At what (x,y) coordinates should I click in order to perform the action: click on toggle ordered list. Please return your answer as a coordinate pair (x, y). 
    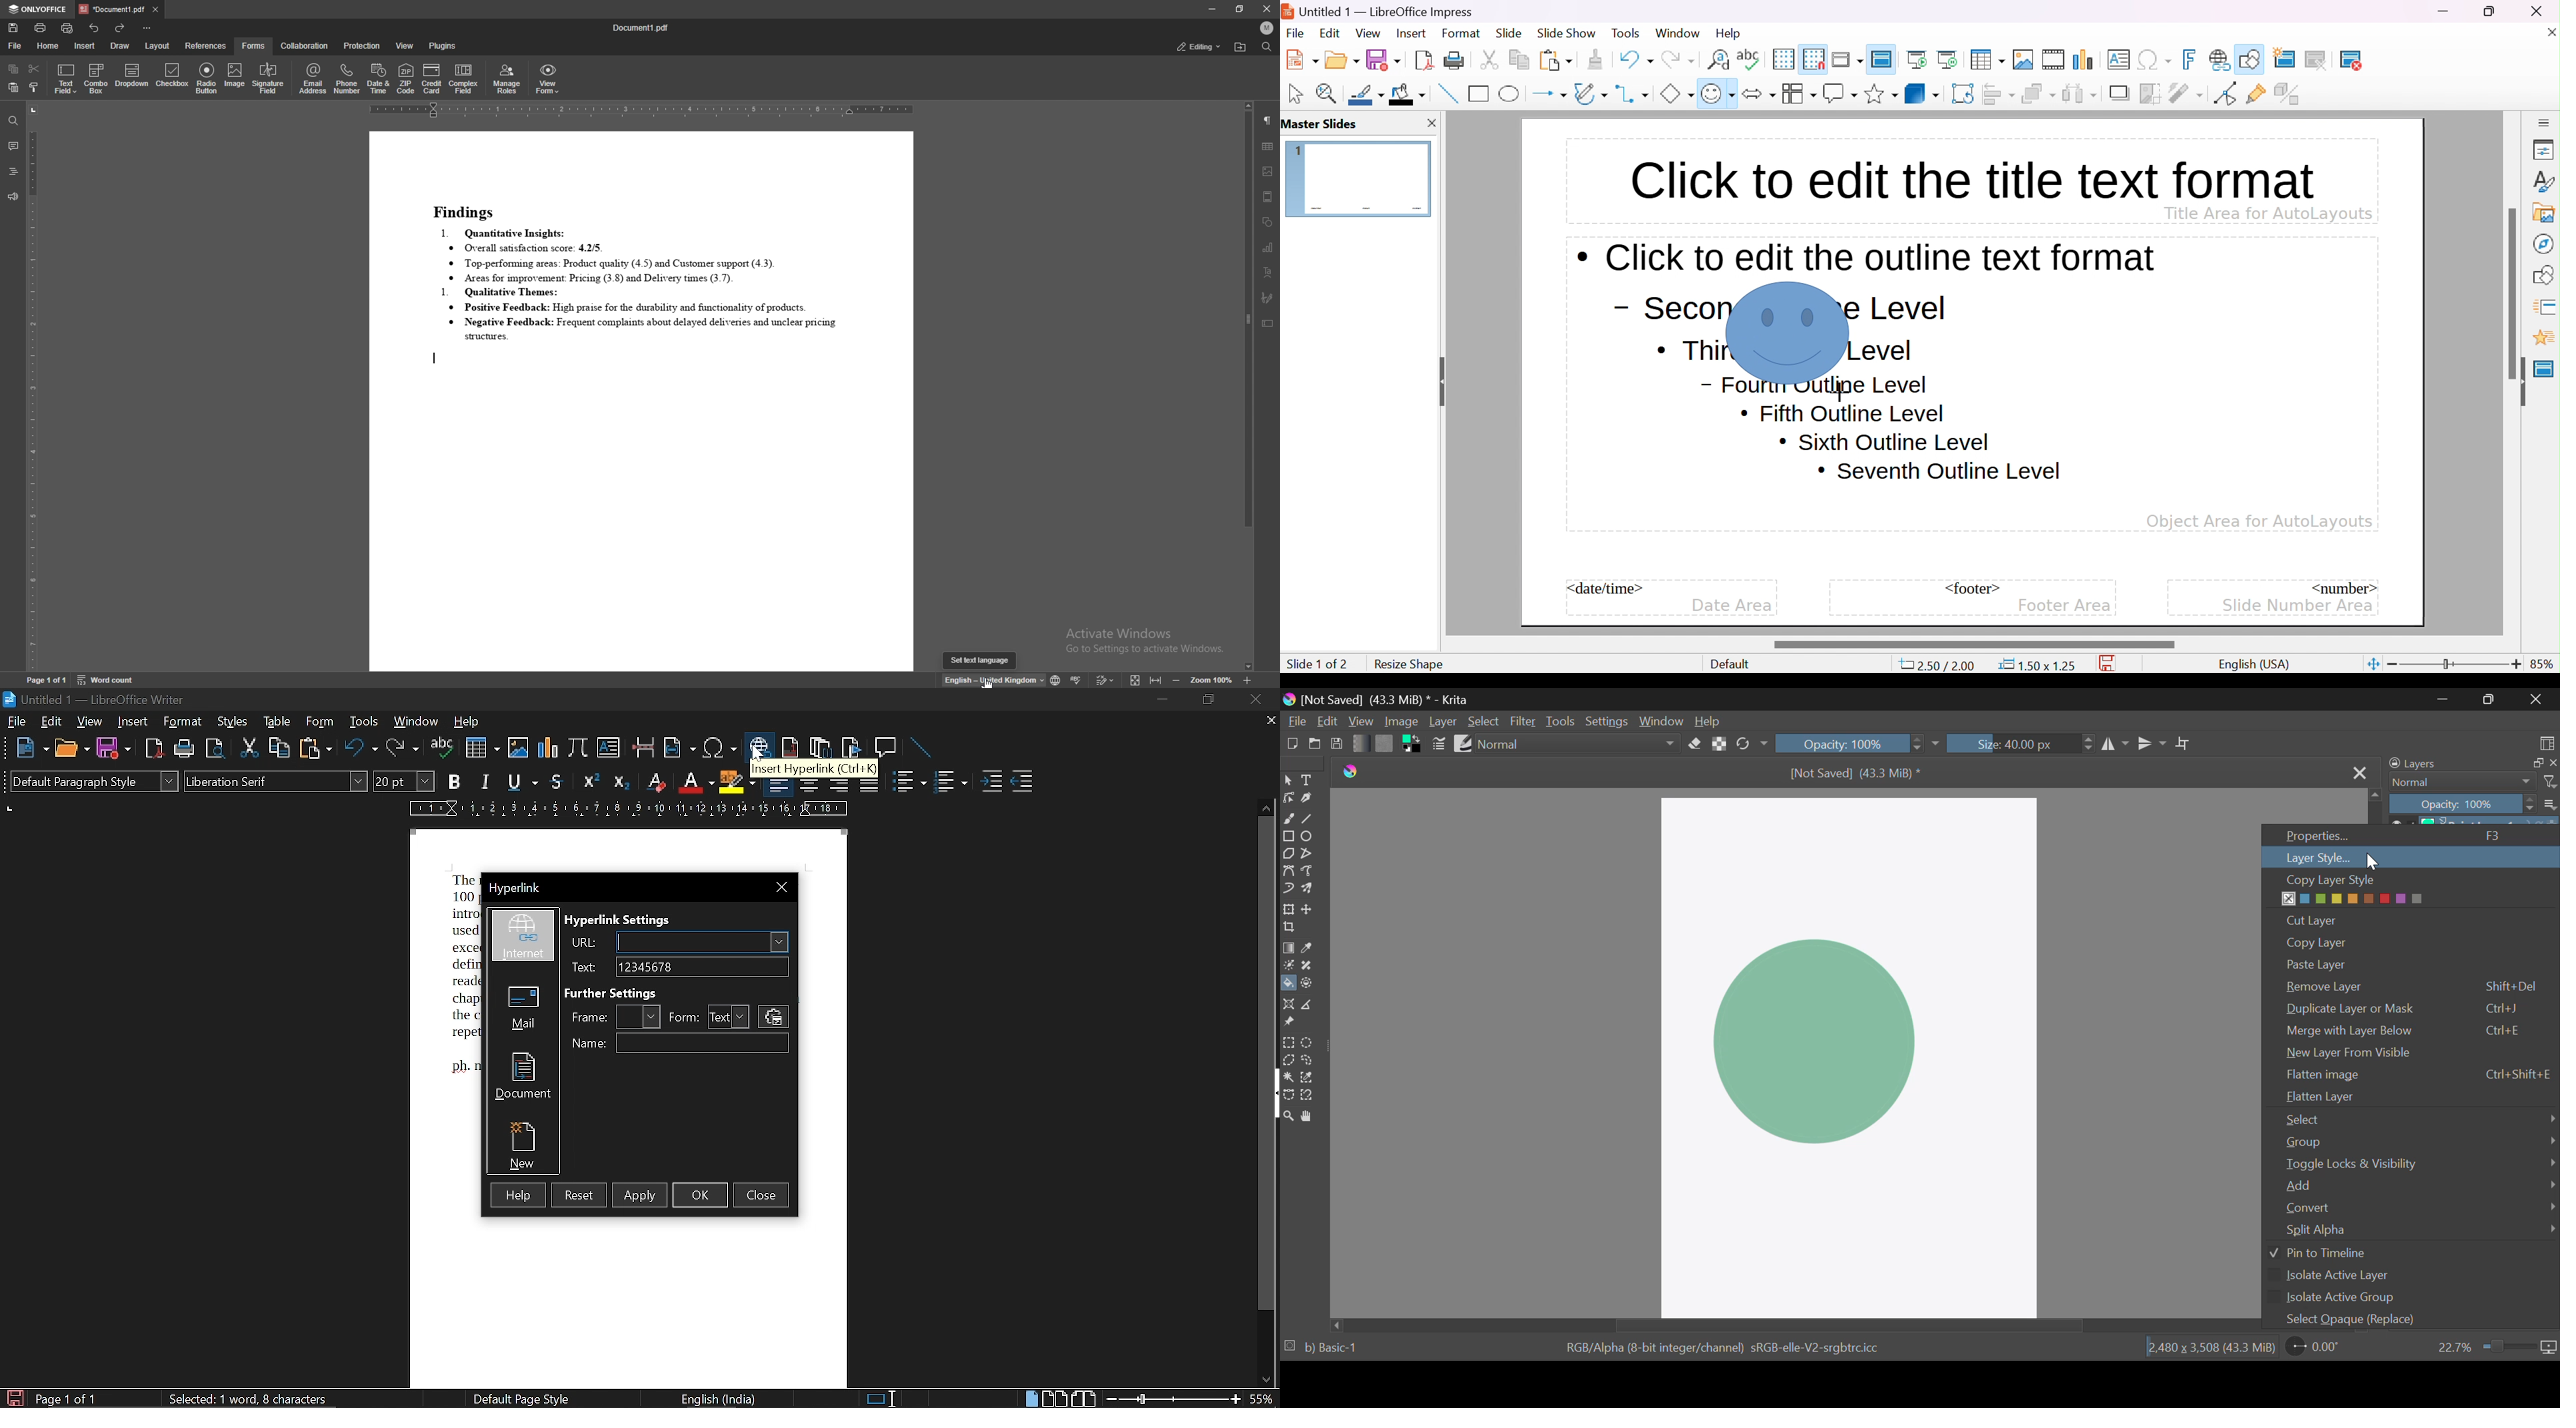
    Looking at the image, I should click on (951, 784).